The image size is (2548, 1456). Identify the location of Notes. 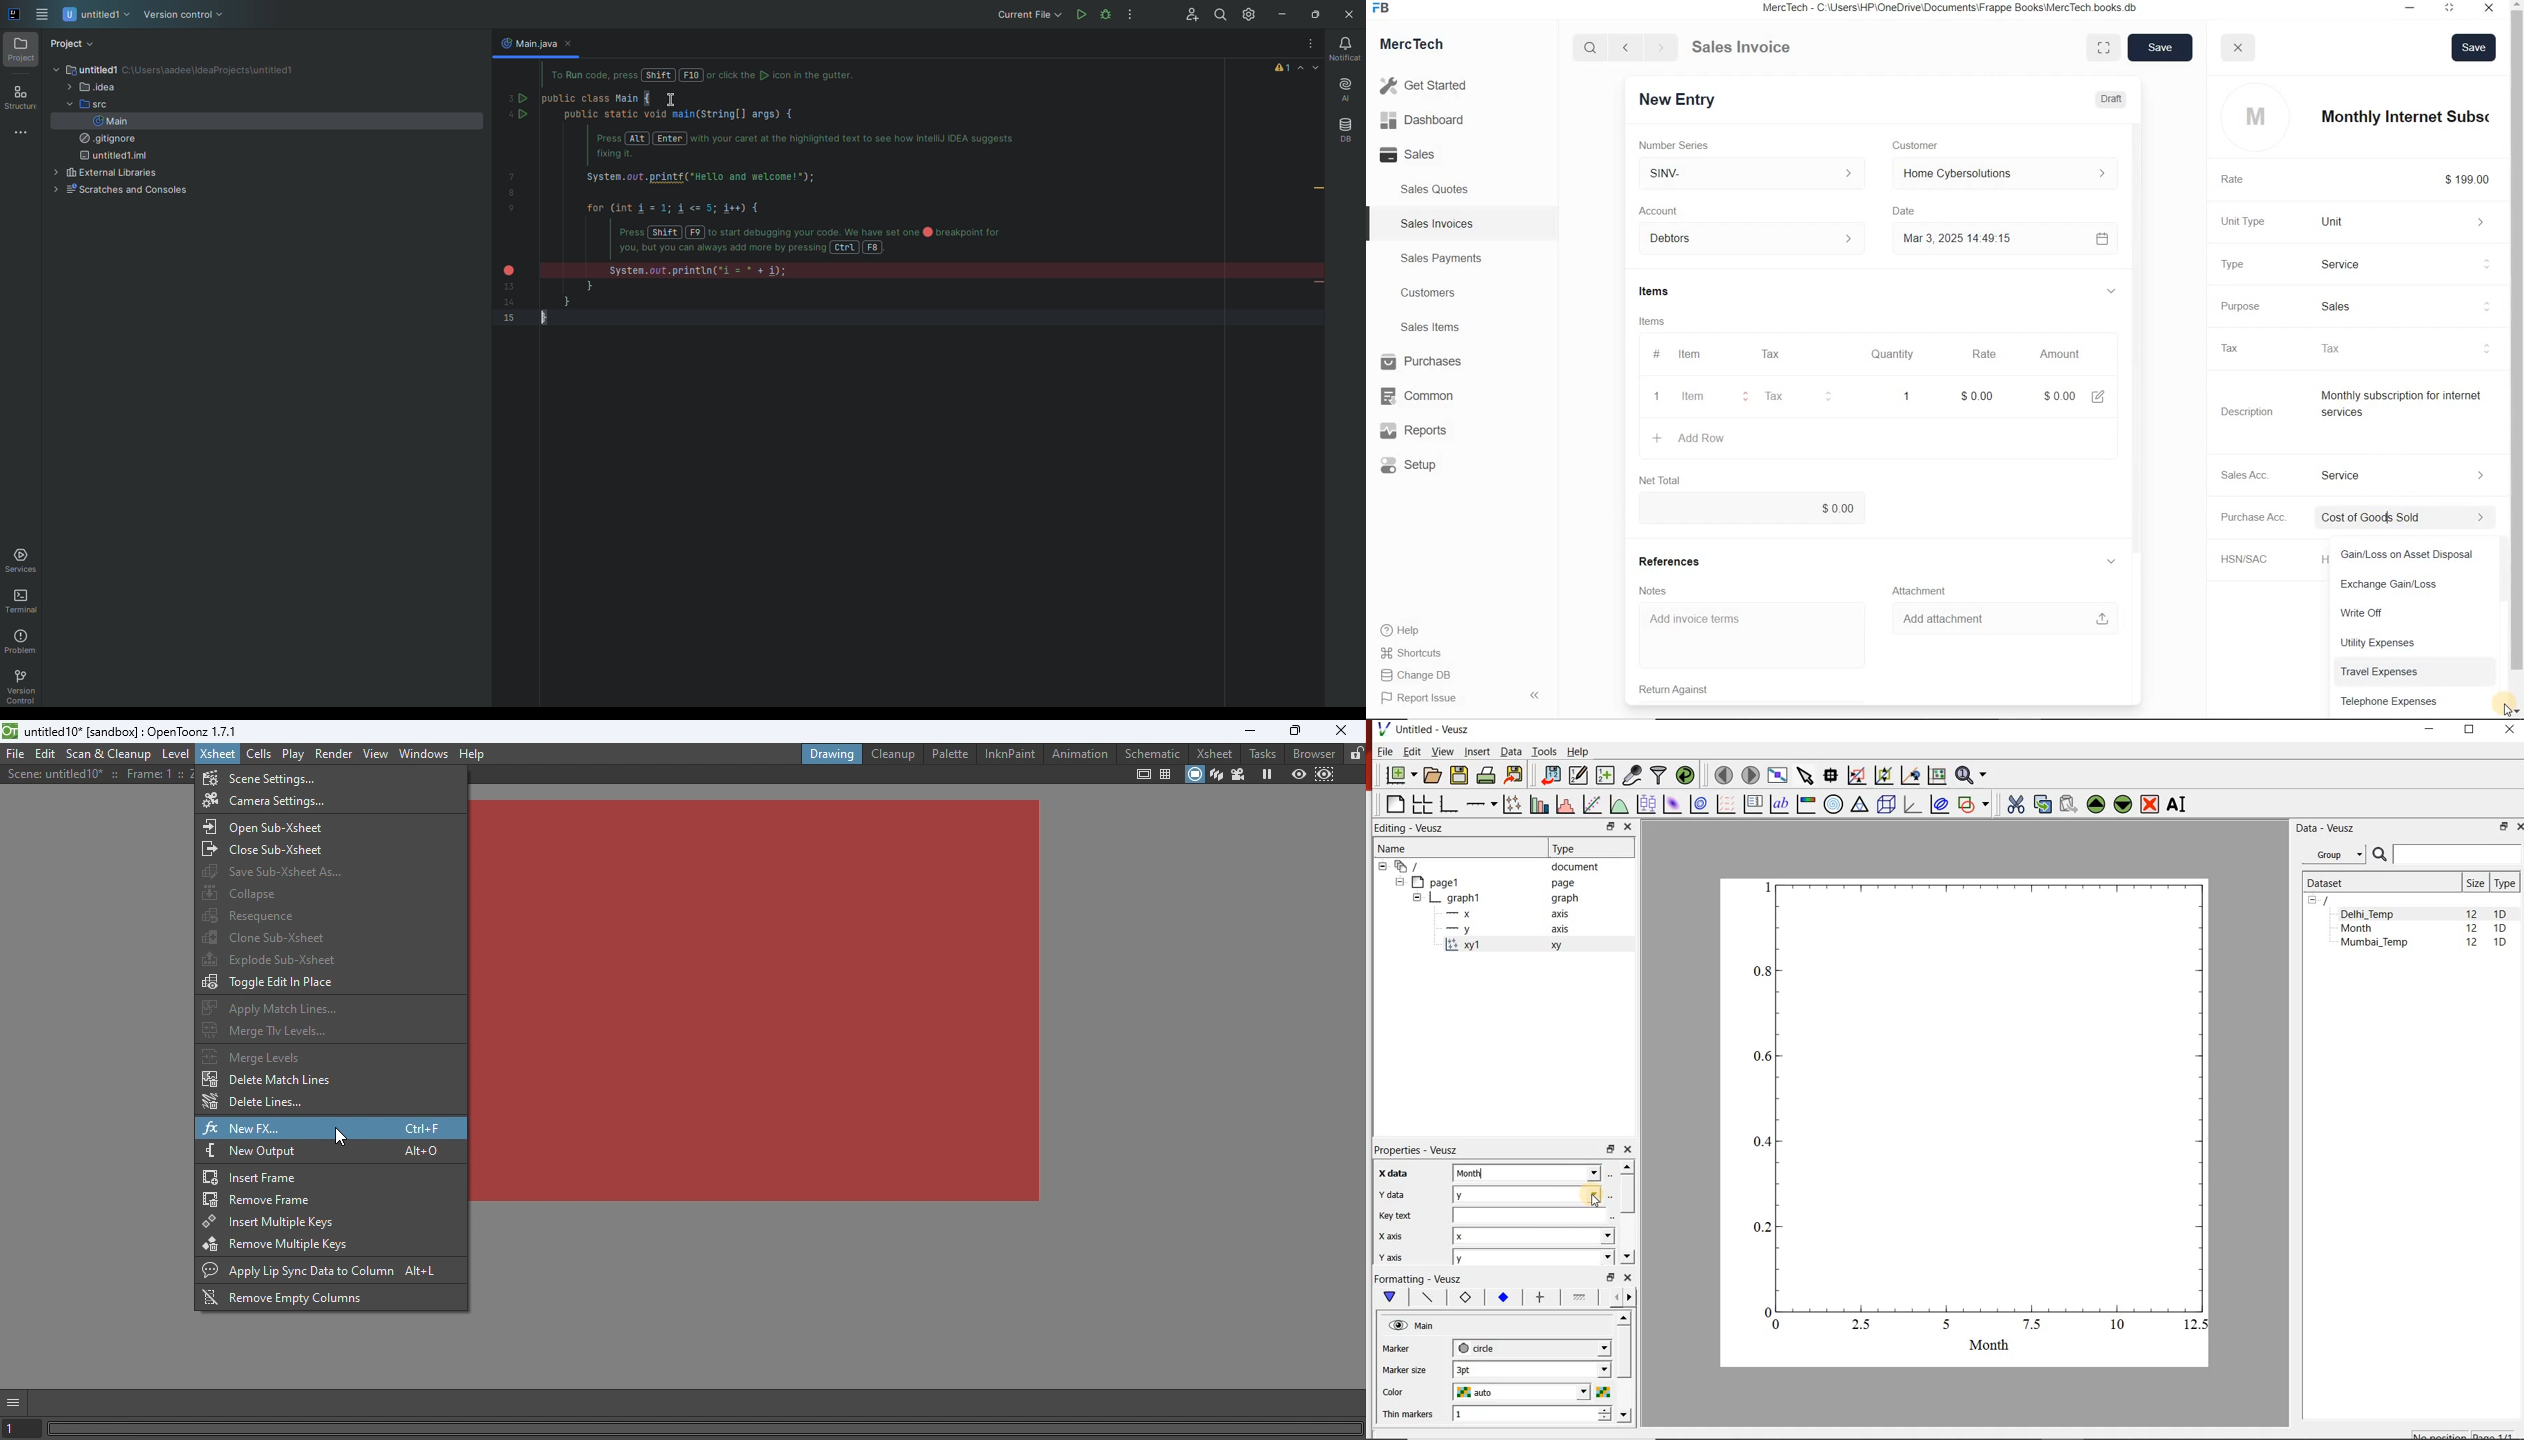
(1664, 590).